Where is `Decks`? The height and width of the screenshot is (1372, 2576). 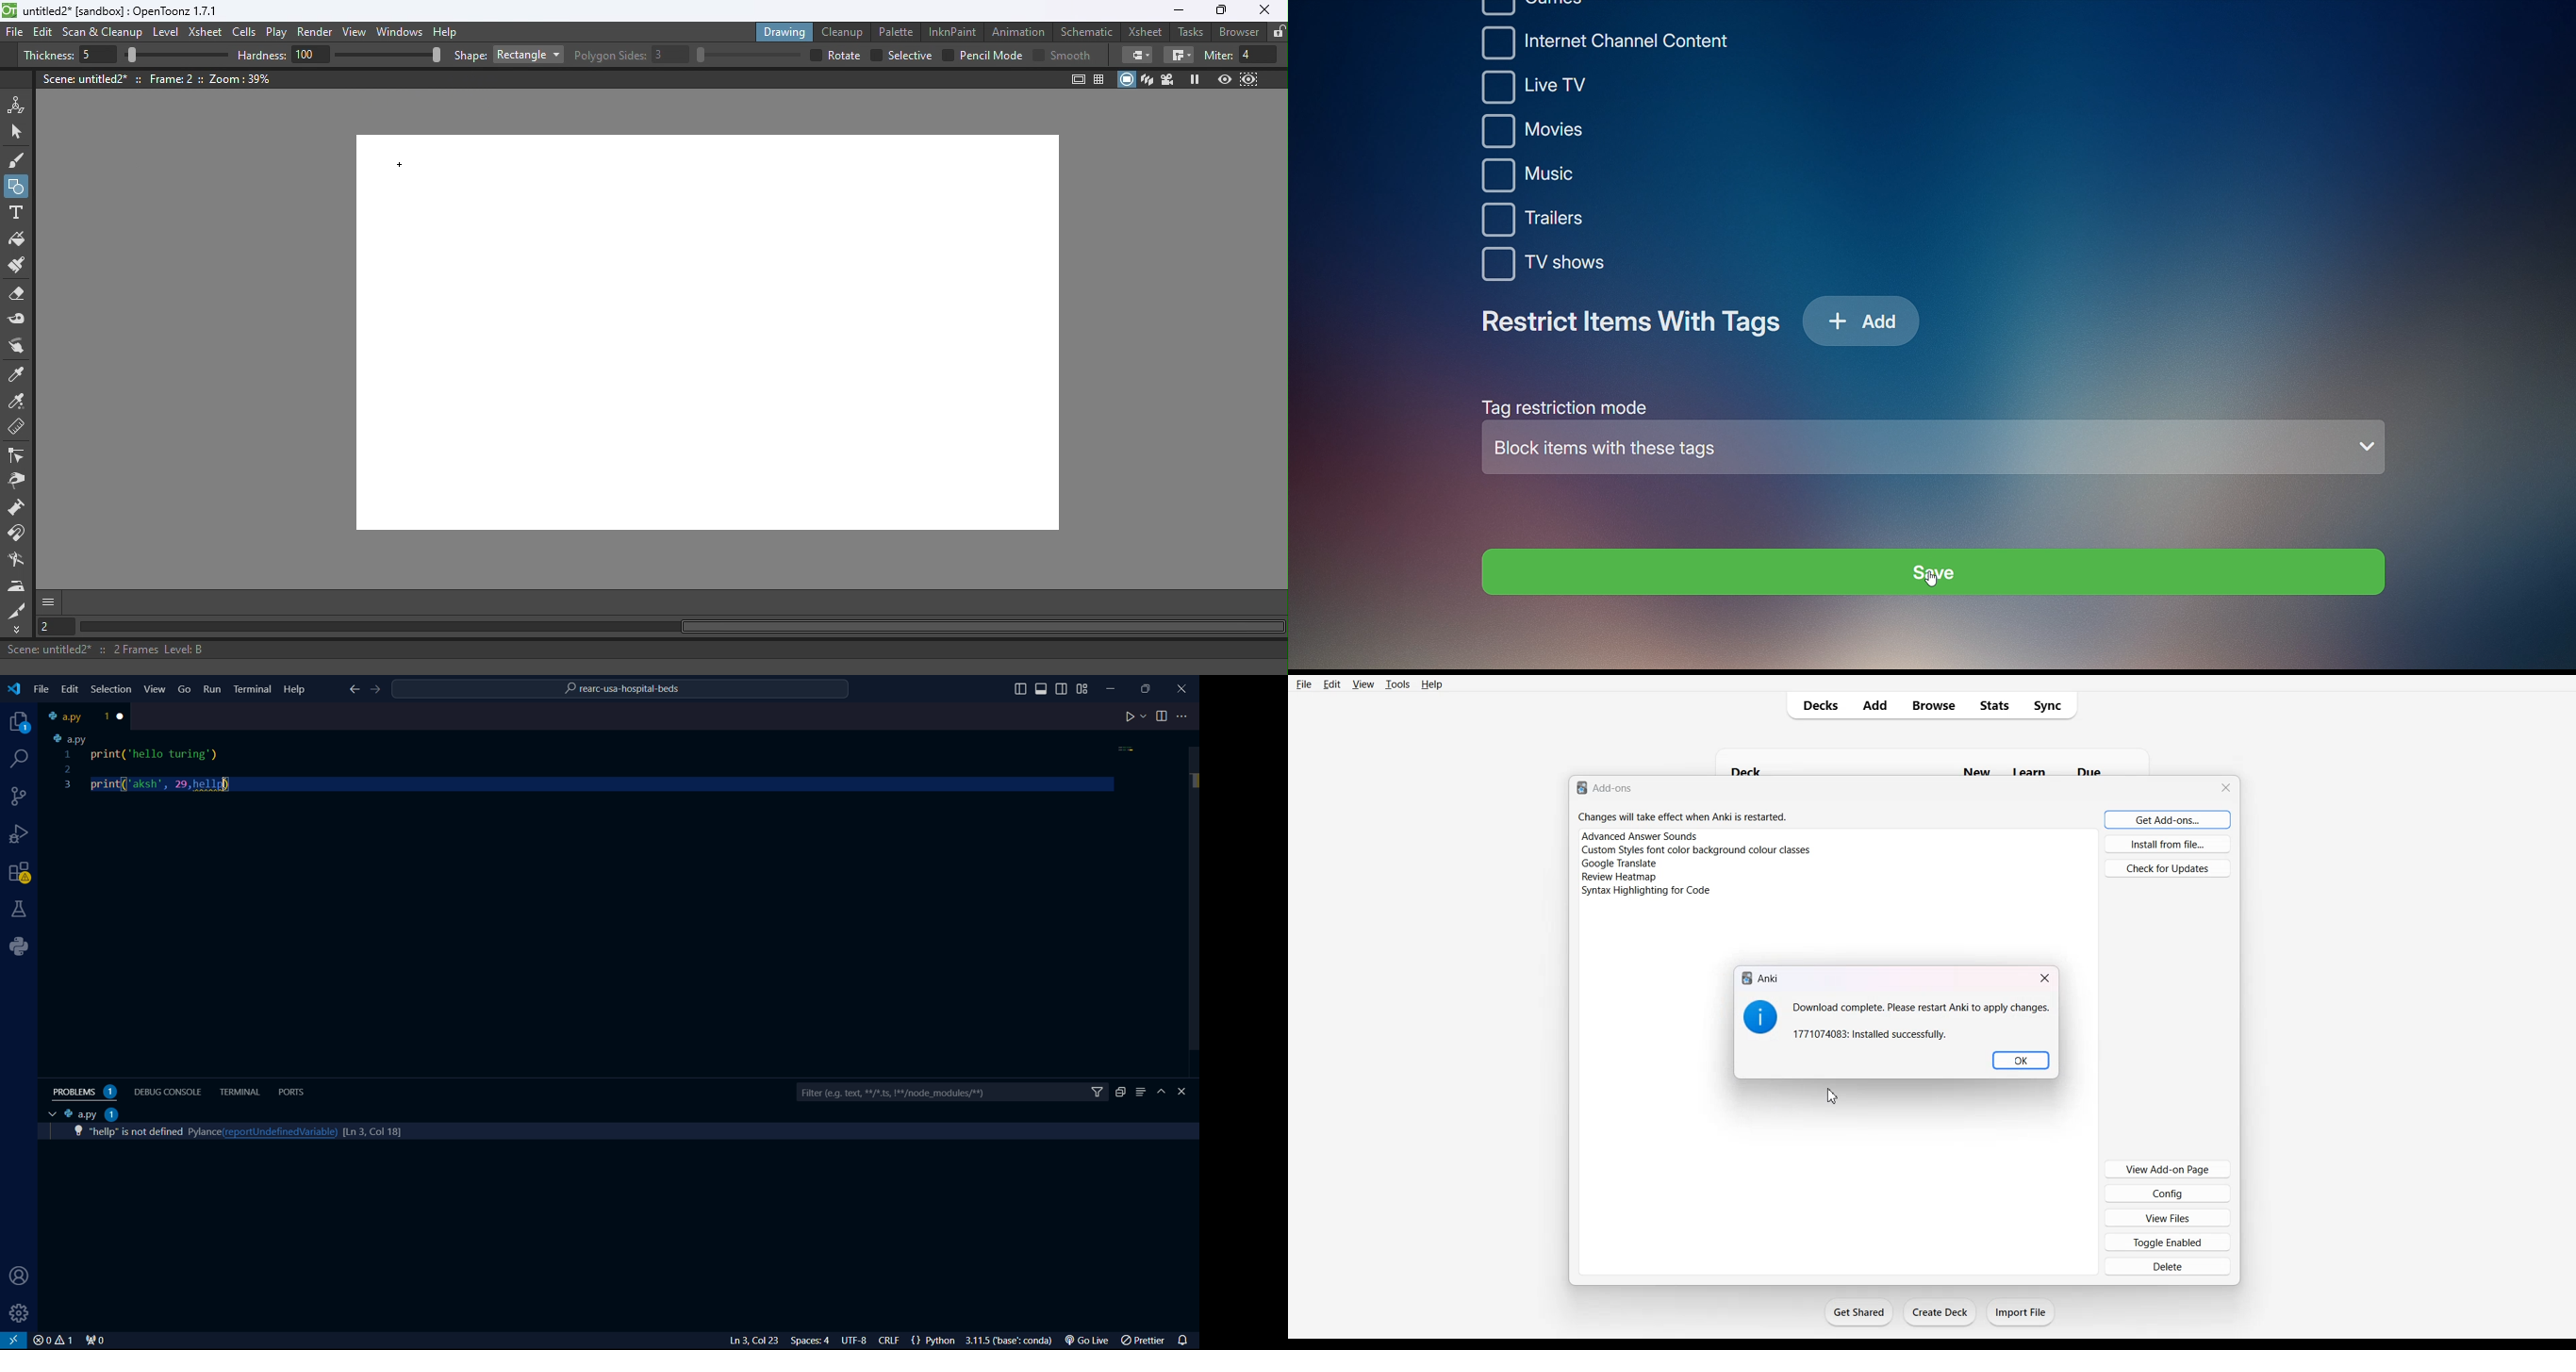
Decks is located at coordinates (1816, 706).